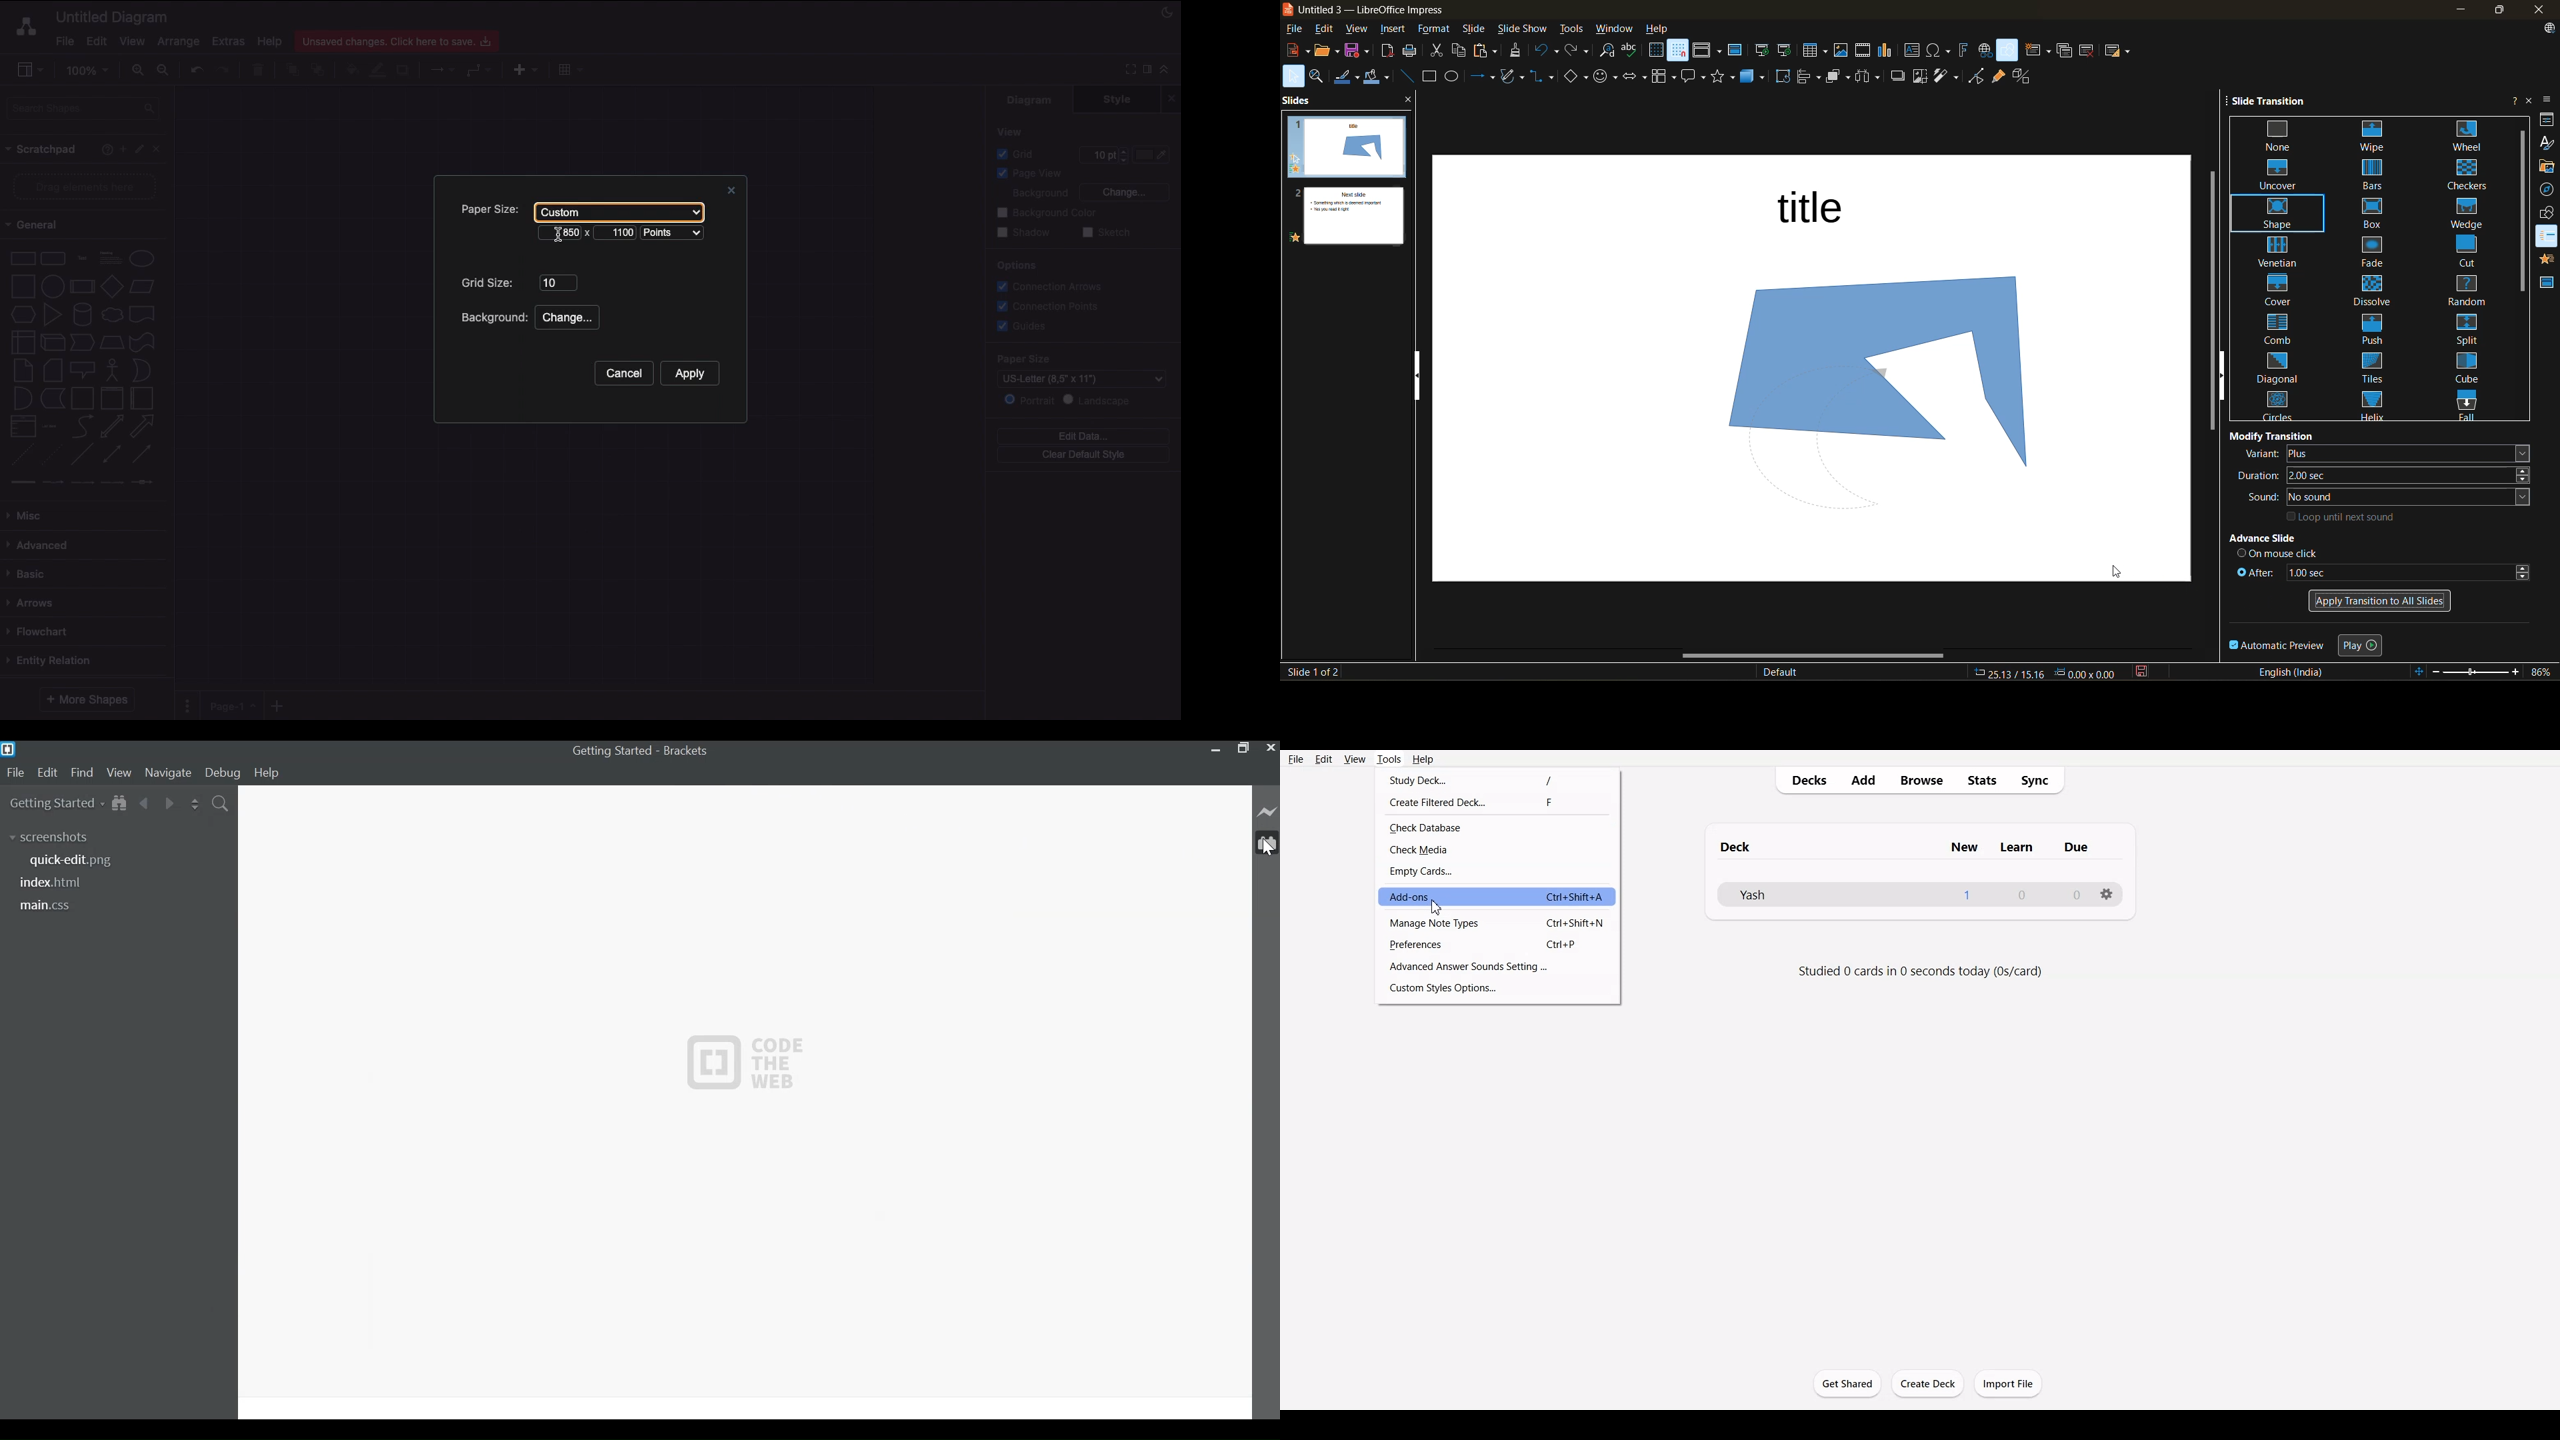 The width and height of the screenshot is (2576, 1456). I want to click on insert image, so click(1843, 49).